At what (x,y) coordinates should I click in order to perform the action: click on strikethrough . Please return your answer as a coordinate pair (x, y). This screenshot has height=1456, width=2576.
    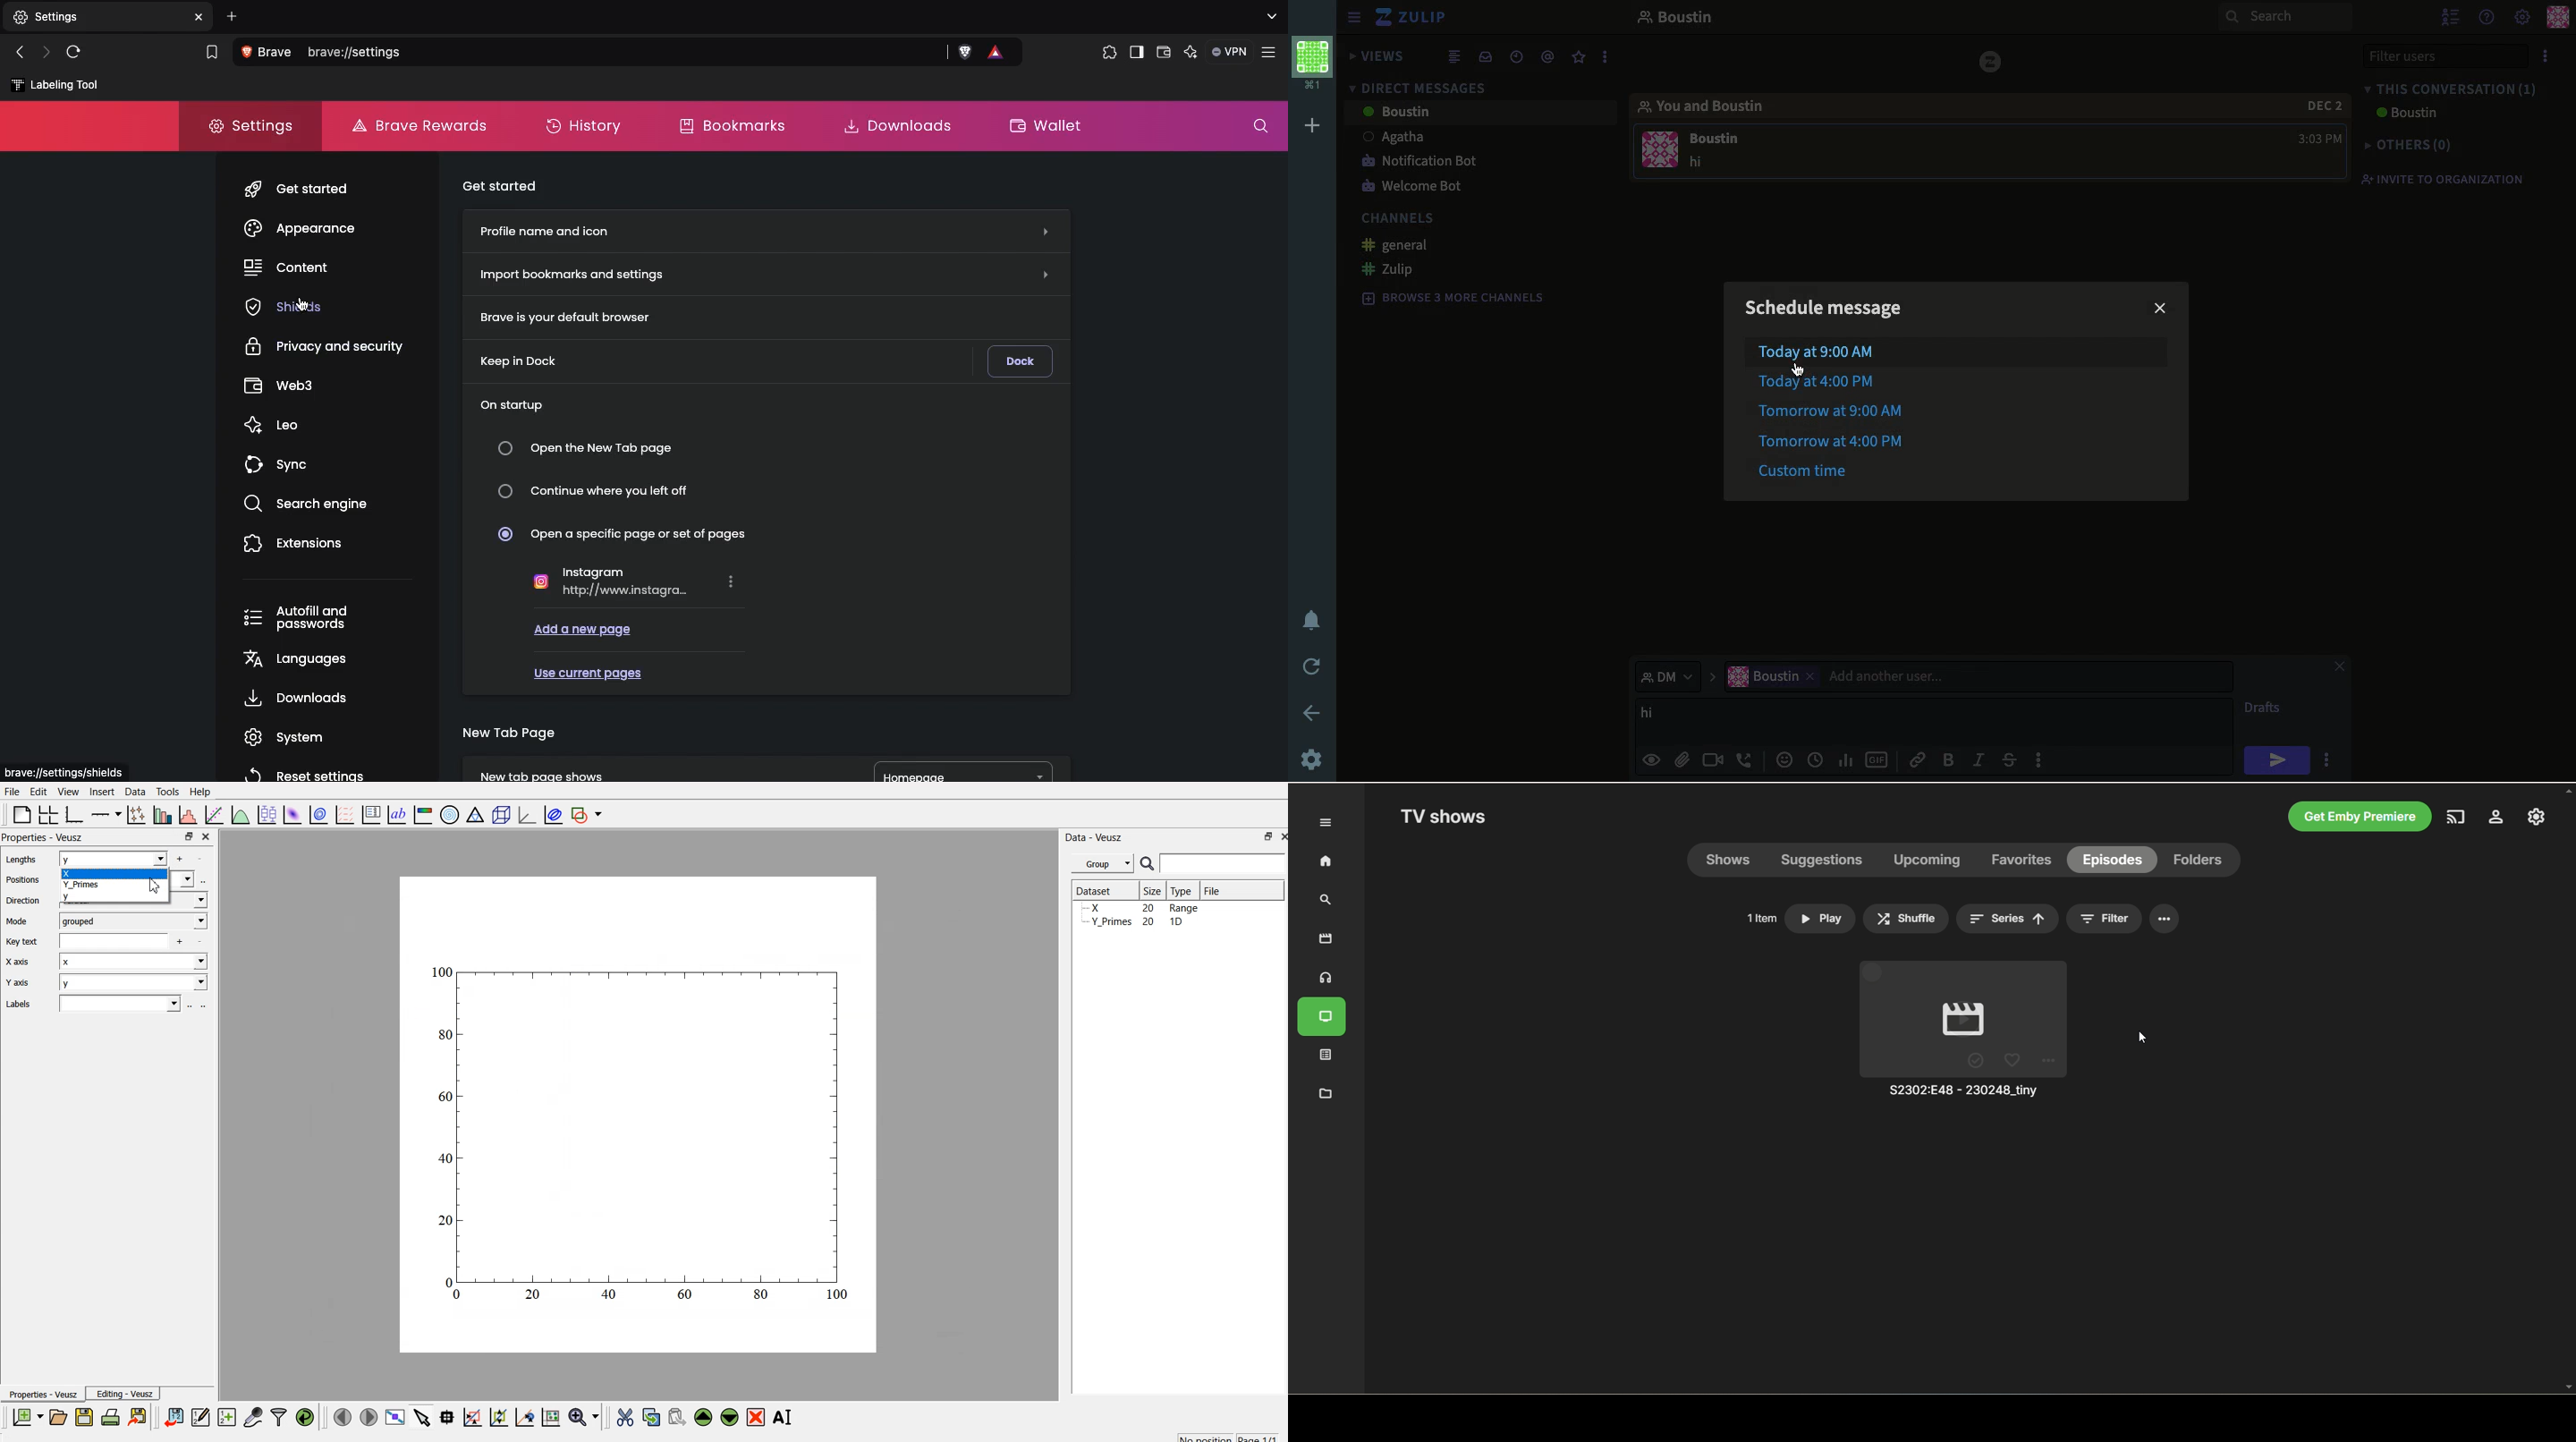
    Looking at the image, I should click on (2012, 757).